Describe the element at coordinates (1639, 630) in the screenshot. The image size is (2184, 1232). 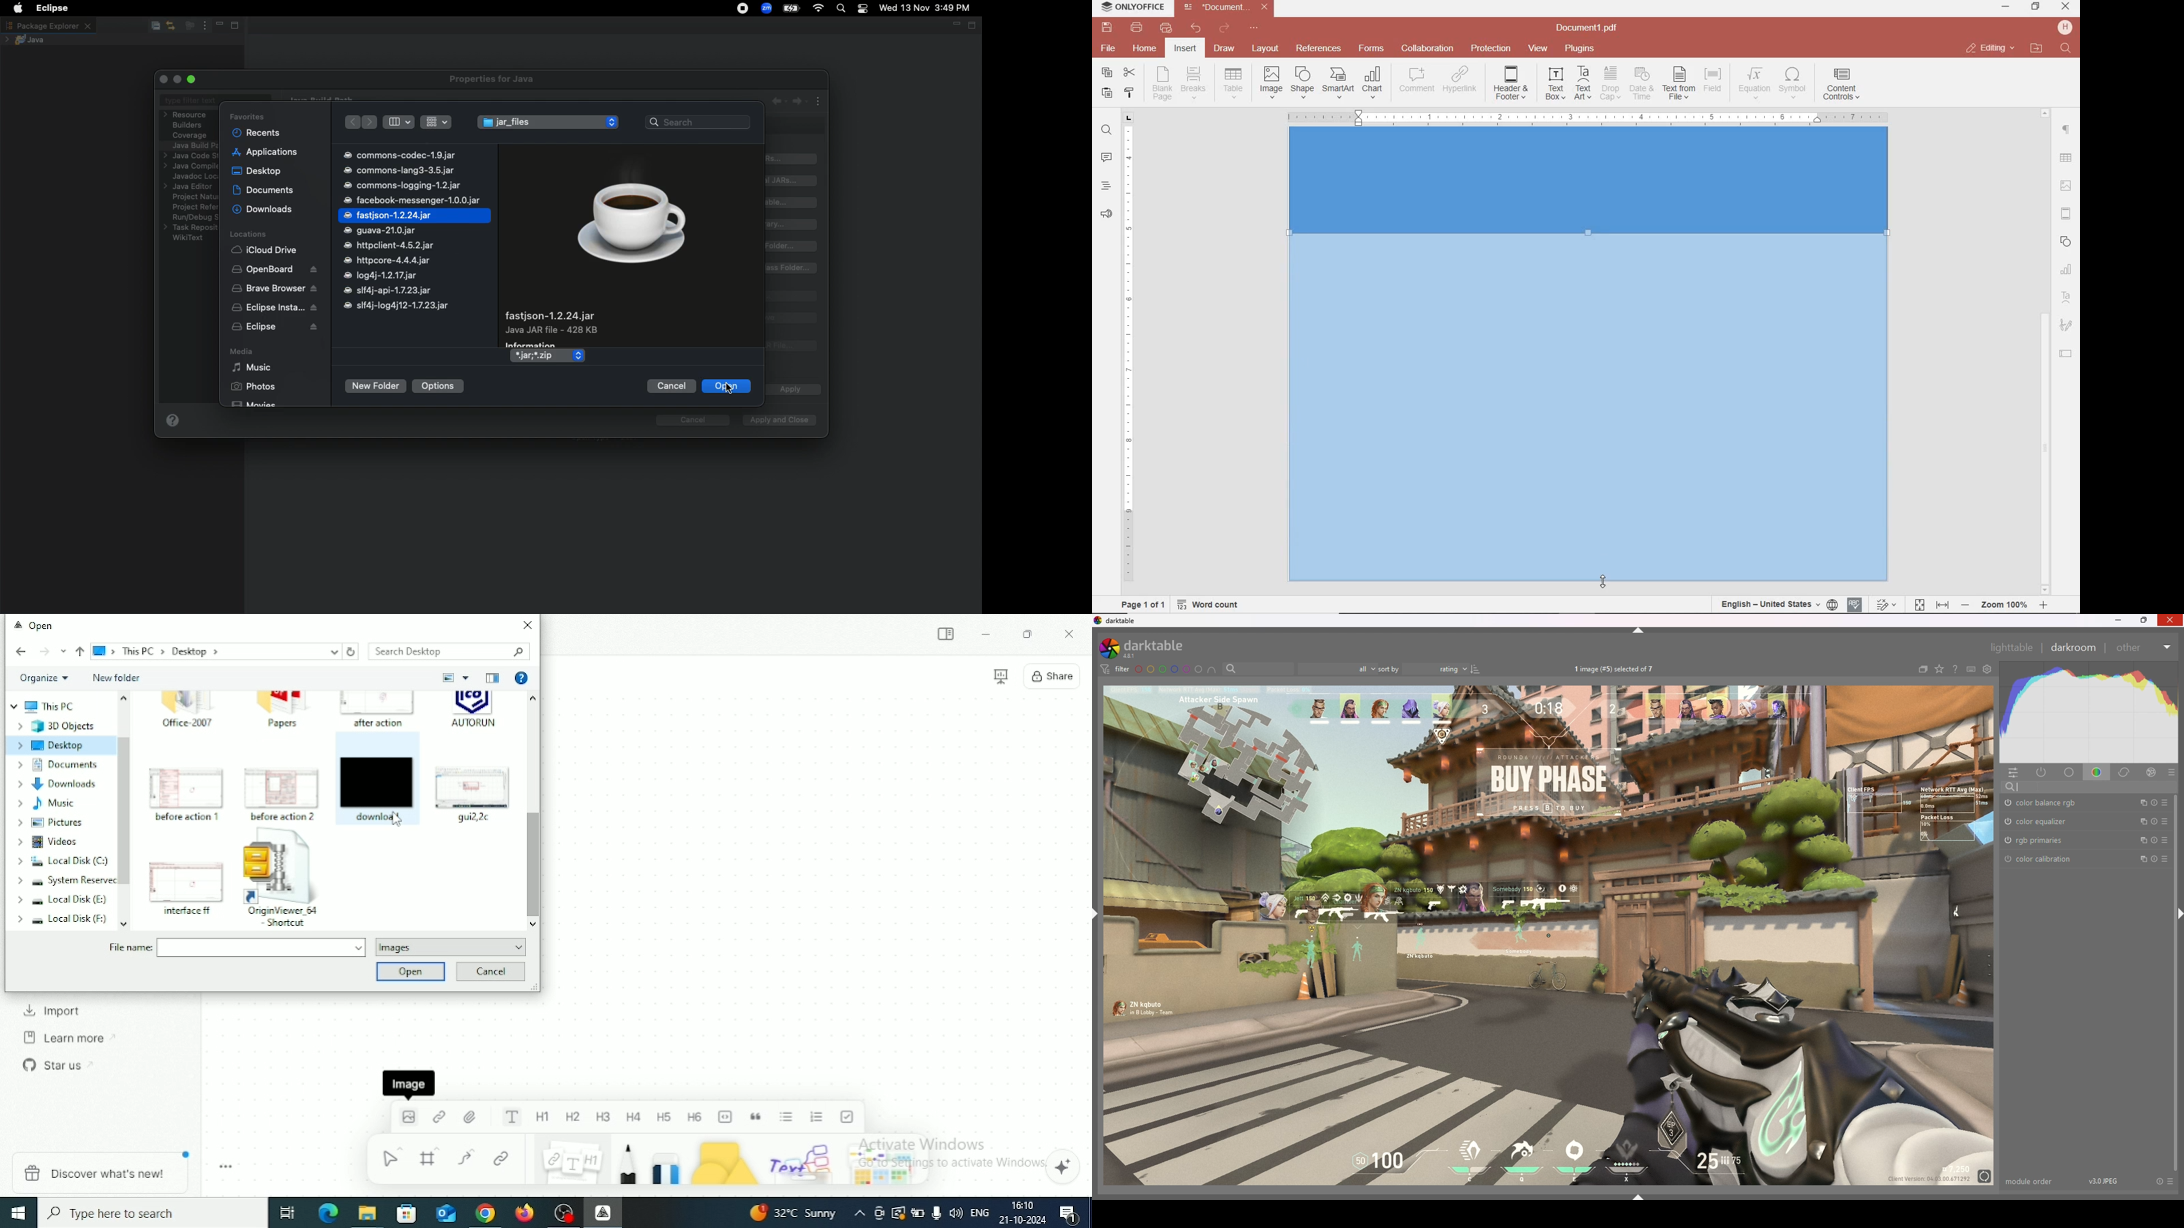
I see `hide` at that location.